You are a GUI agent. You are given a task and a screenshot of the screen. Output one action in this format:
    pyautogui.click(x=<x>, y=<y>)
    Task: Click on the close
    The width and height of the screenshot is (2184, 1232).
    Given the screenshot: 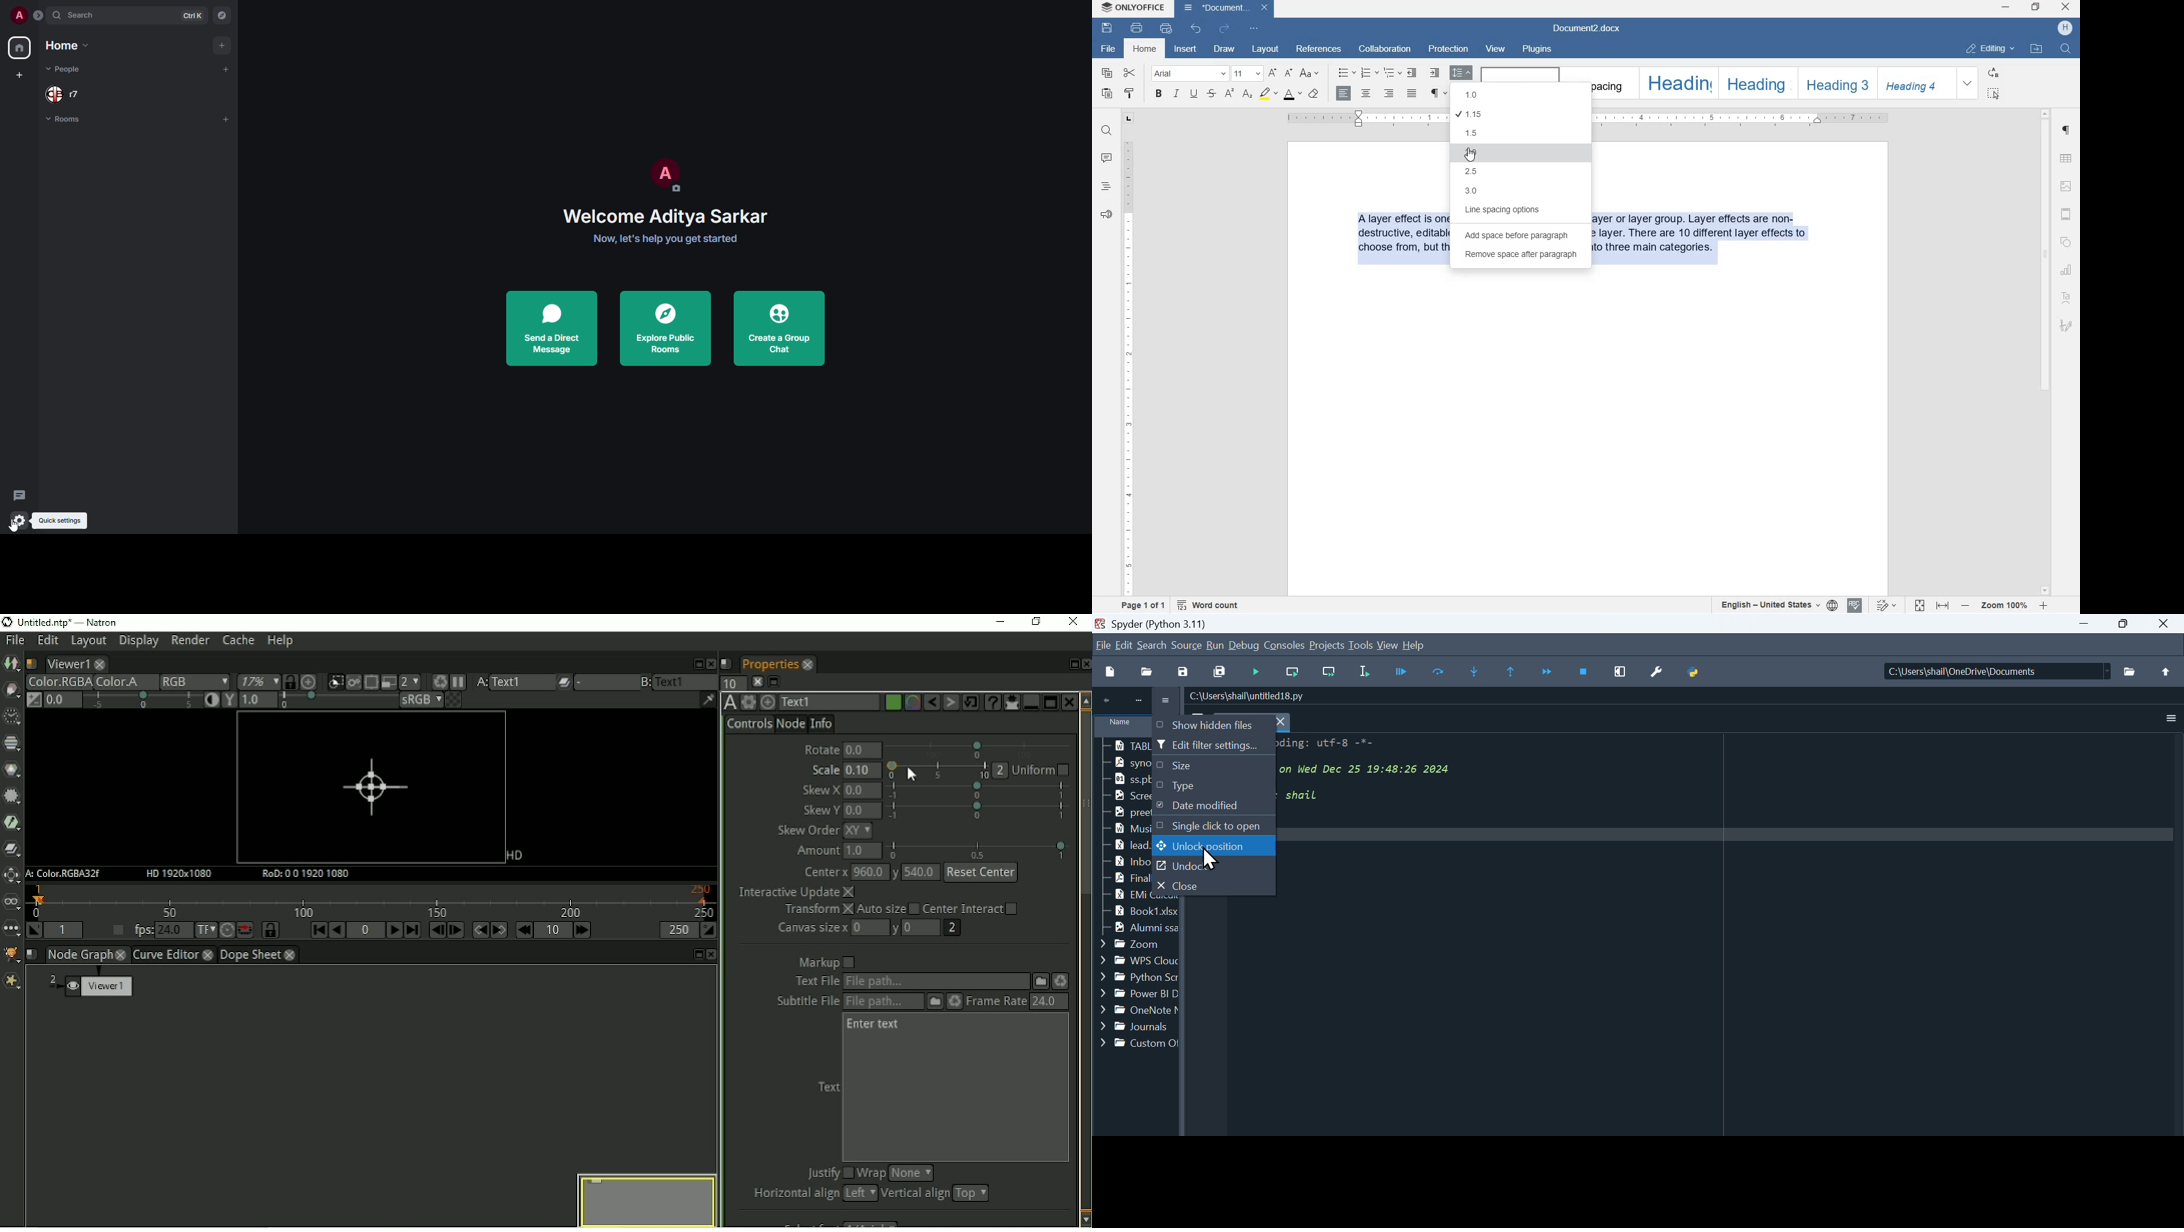 What is the action you would take?
    pyautogui.click(x=1212, y=886)
    